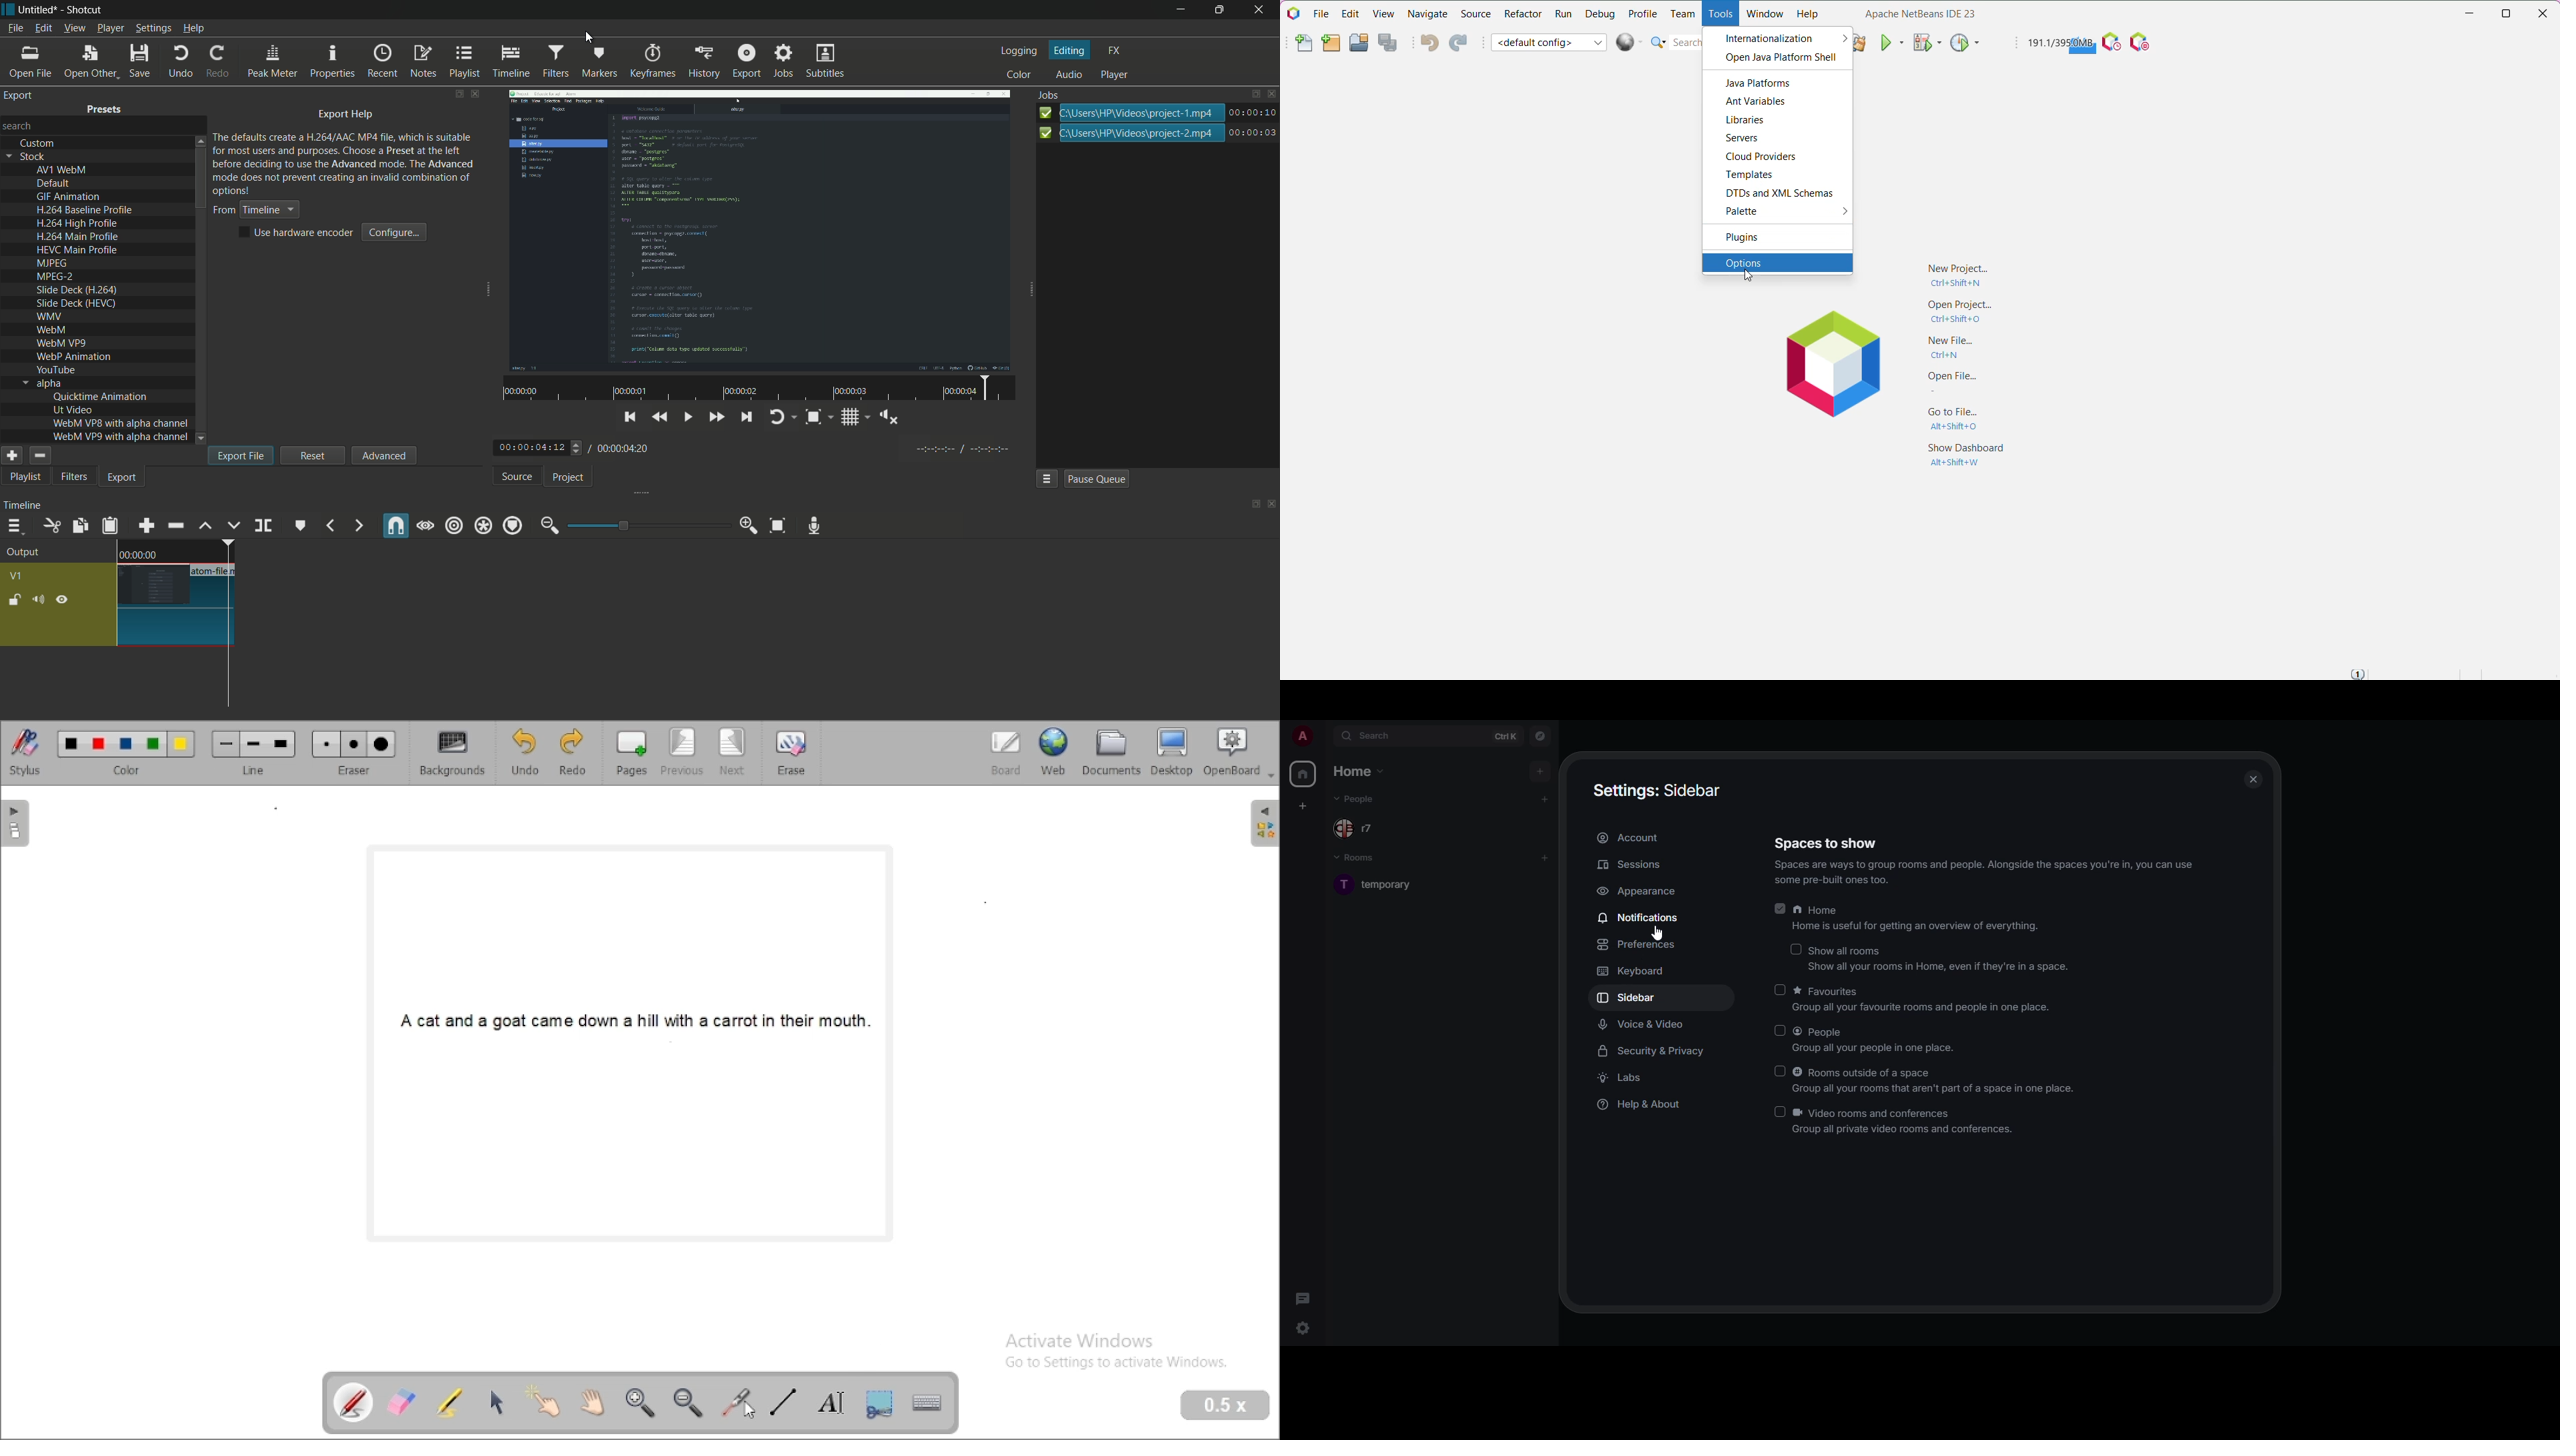  What do you see at coordinates (61, 344) in the screenshot?
I see `webm vp9` at bounding box center [61, 344].